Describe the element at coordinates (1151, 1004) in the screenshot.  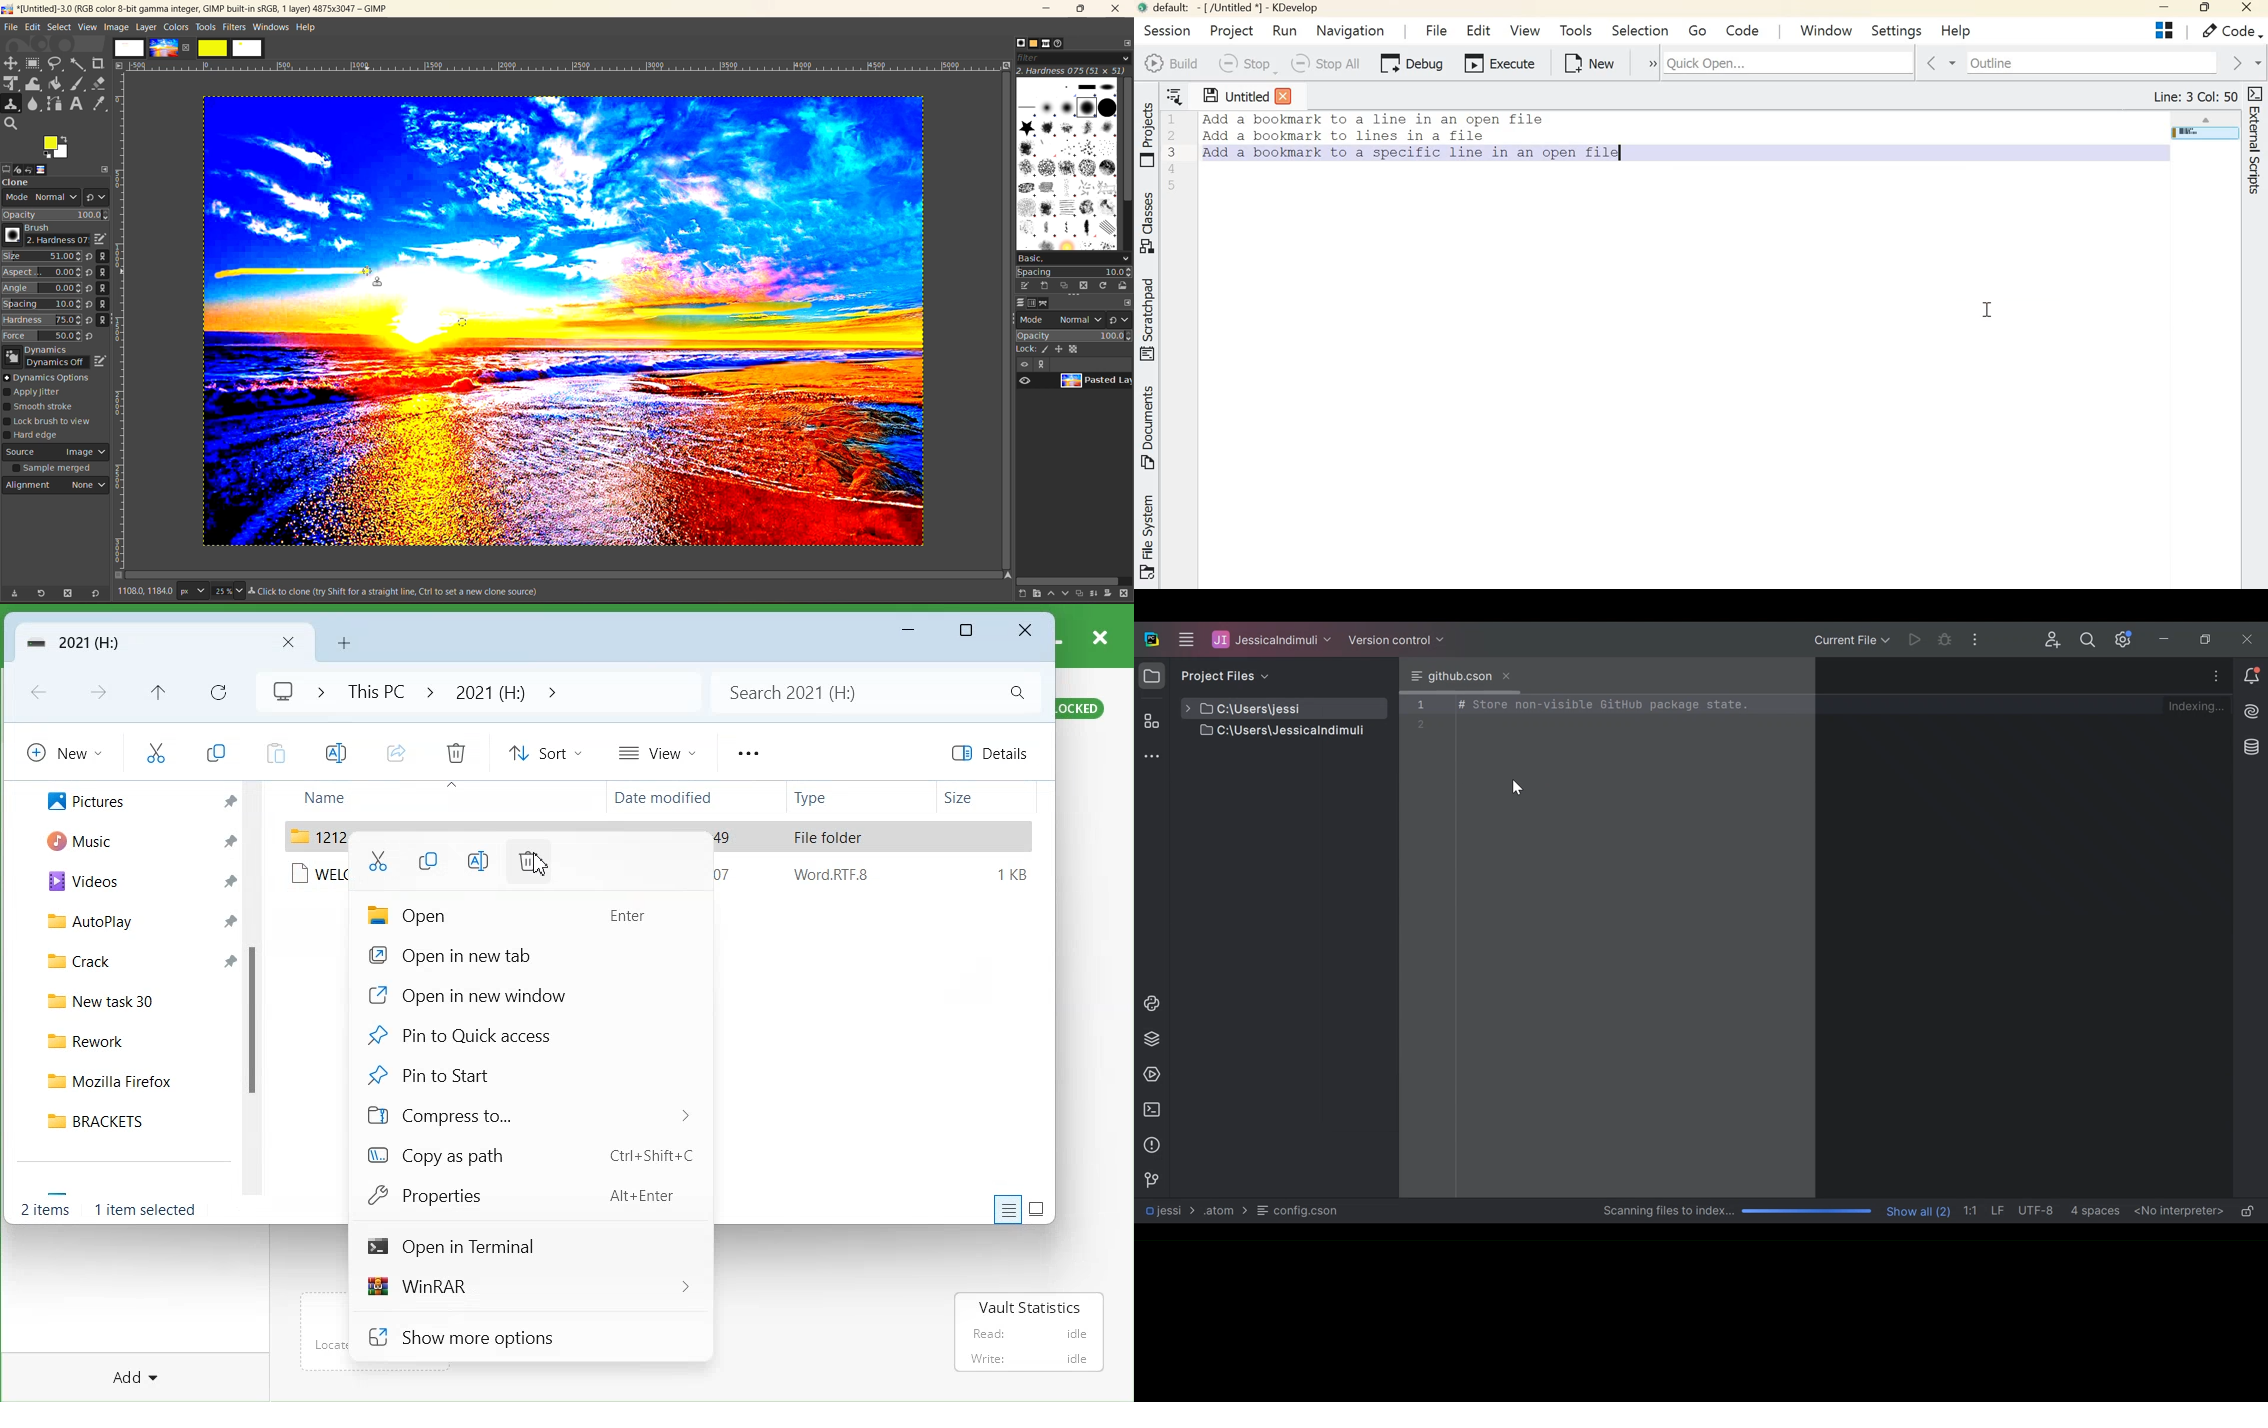
I see `Python Console` at that location.